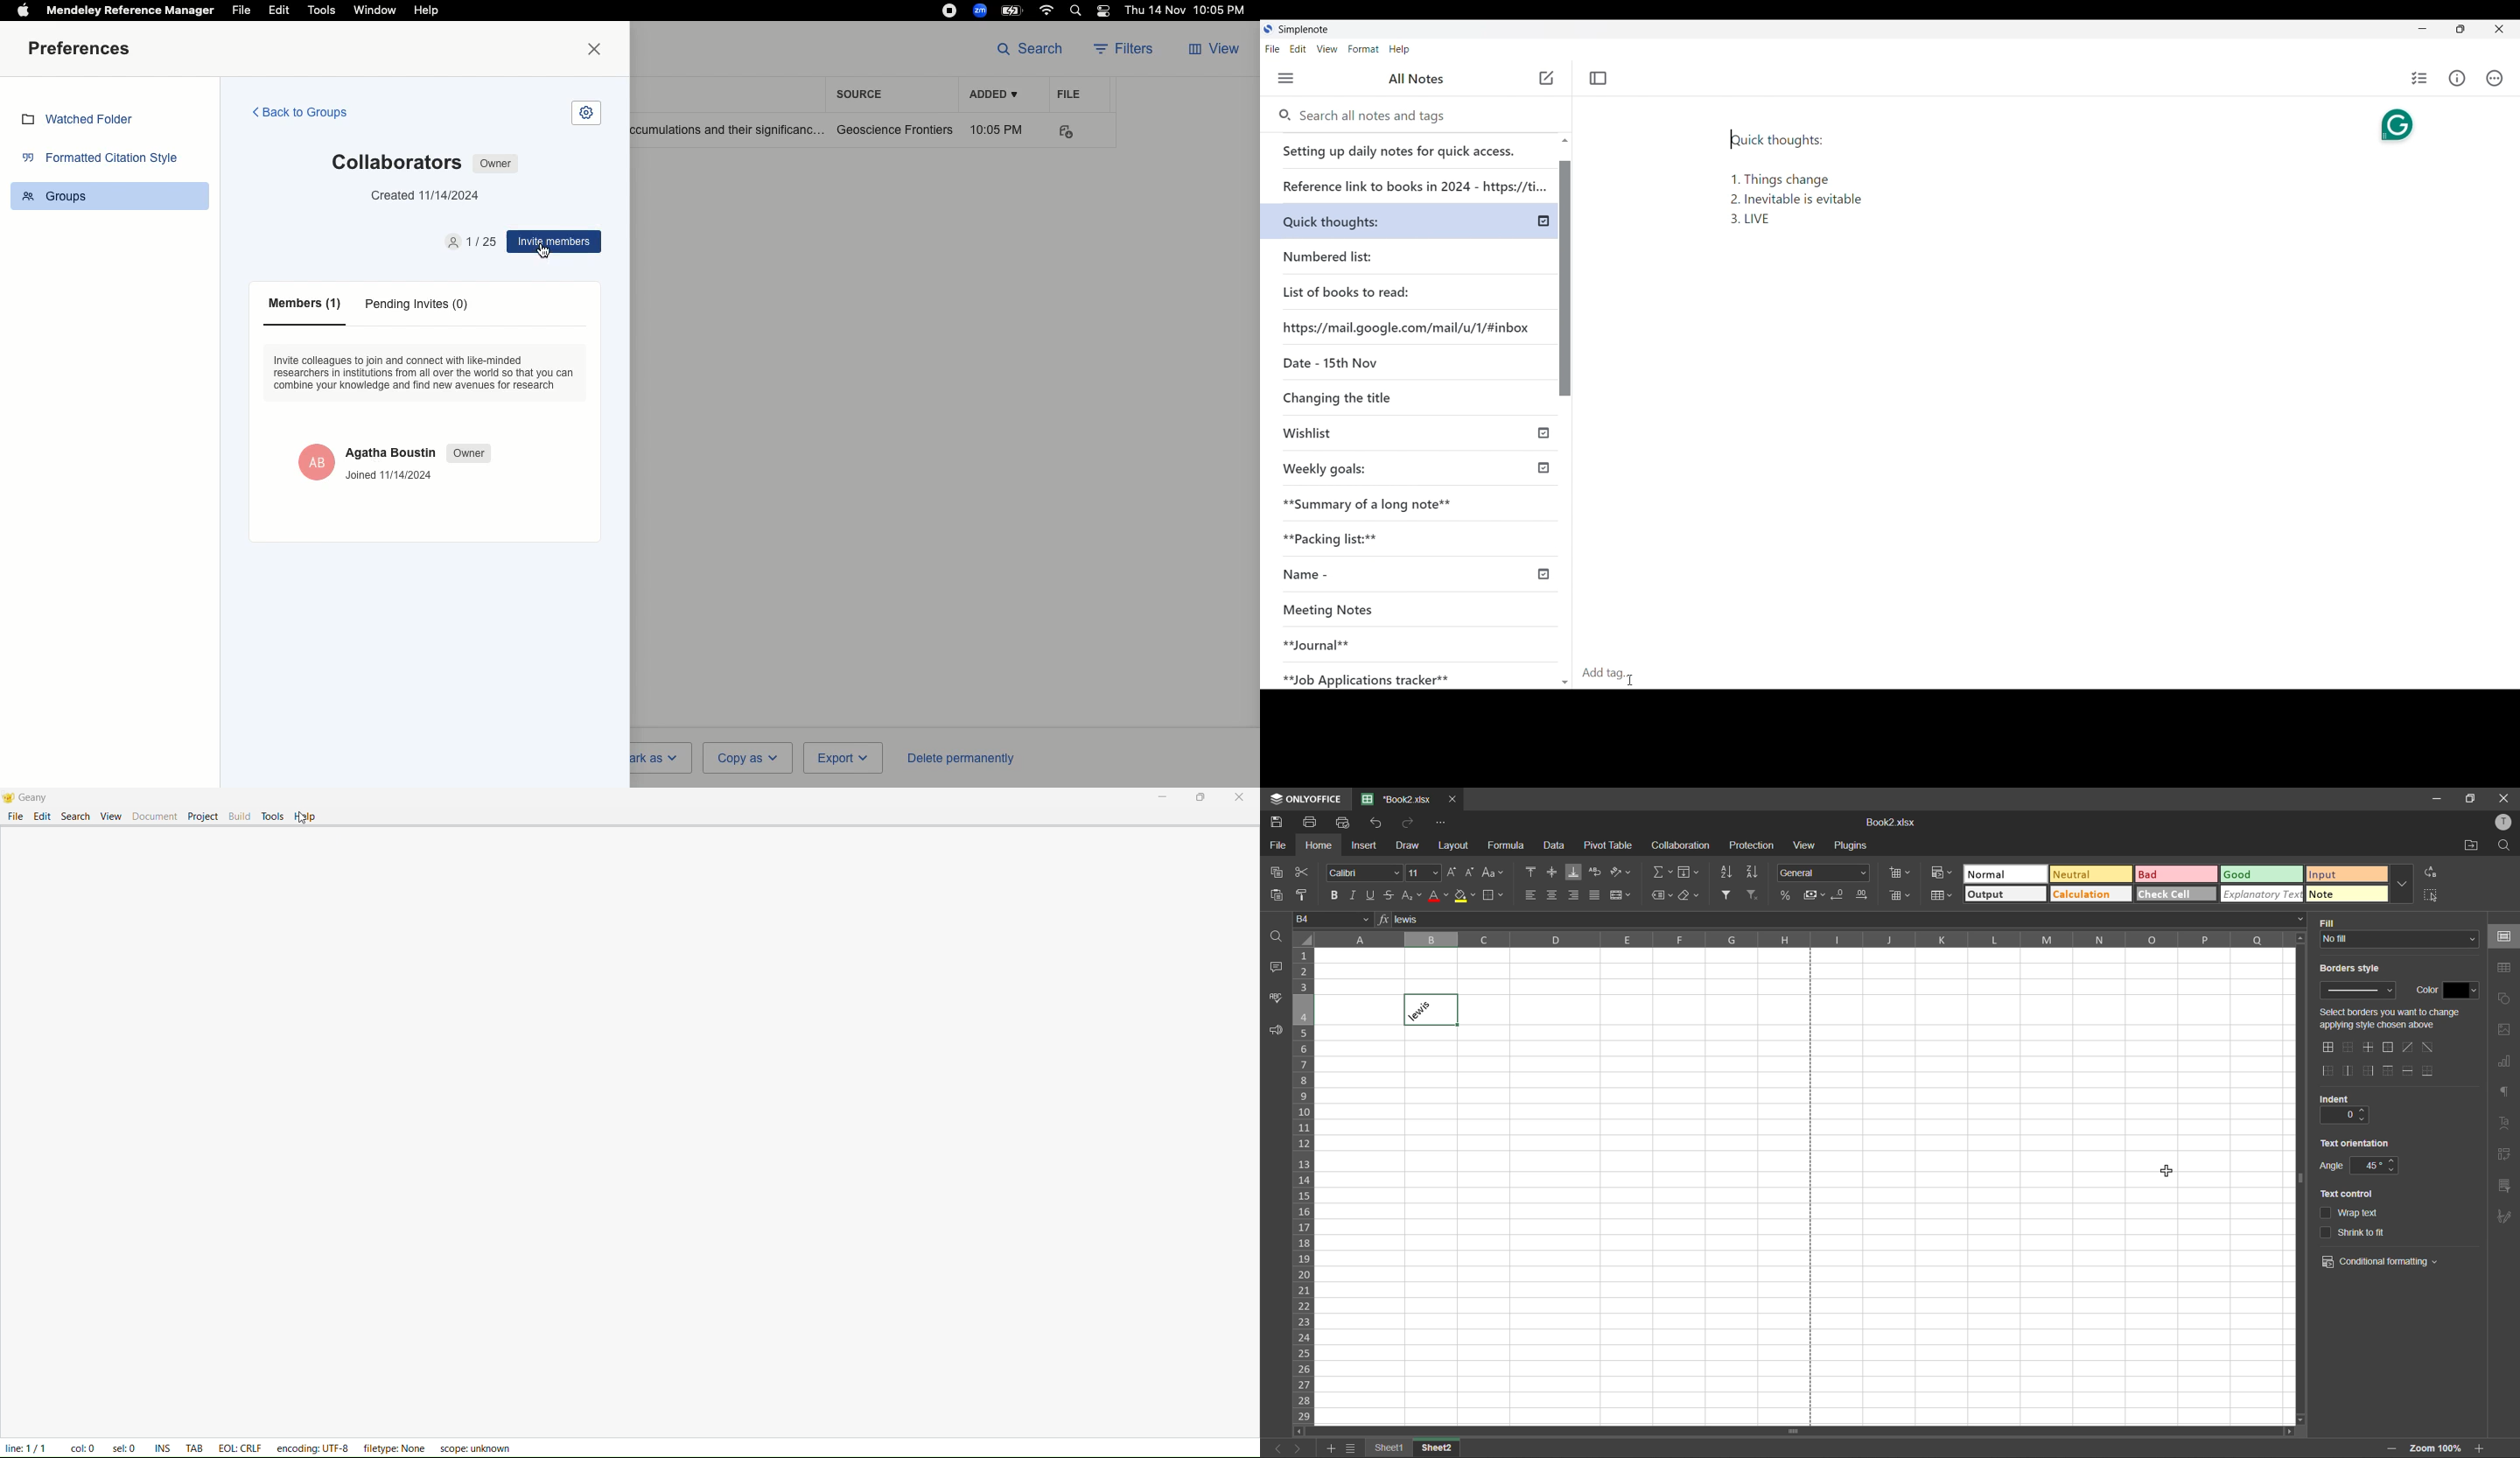 Image resolution: width=2520 pixels, height=1484 pixels. I want to click on align left, so click(1533, 894).